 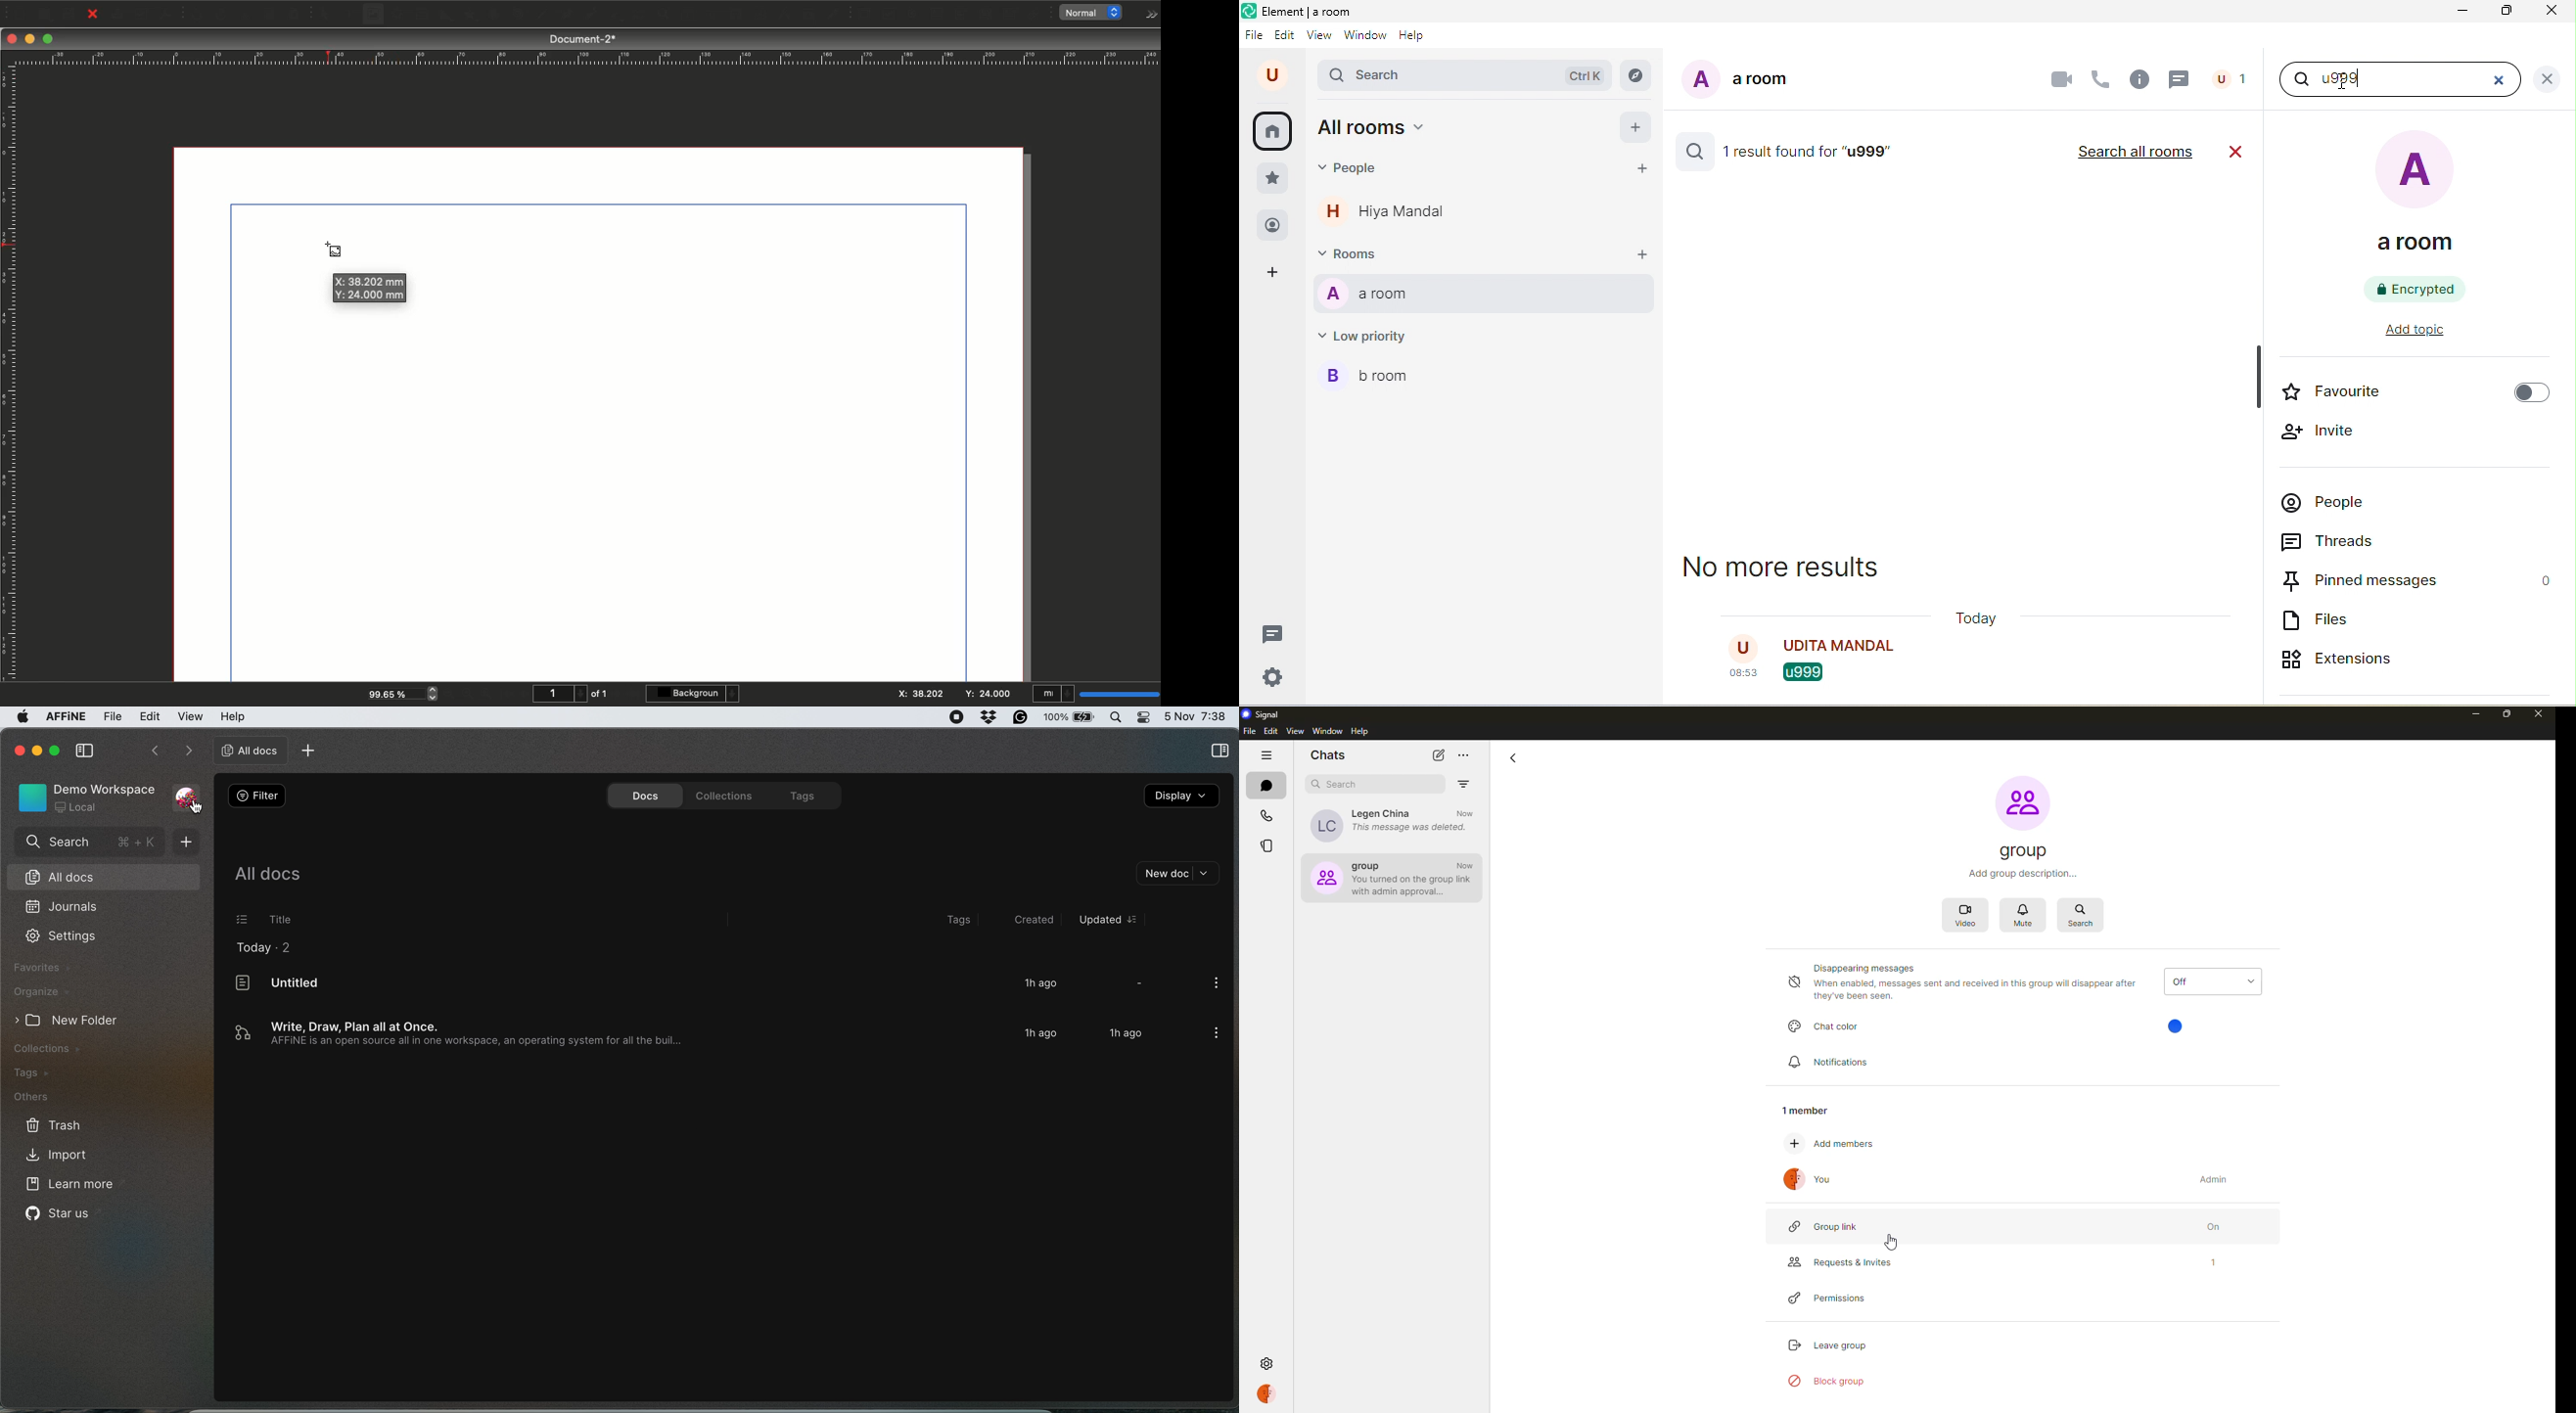 What do you see at coordinates (69, 1154) in the screenshot?
I see `import` at bounding box center [69, 1154].